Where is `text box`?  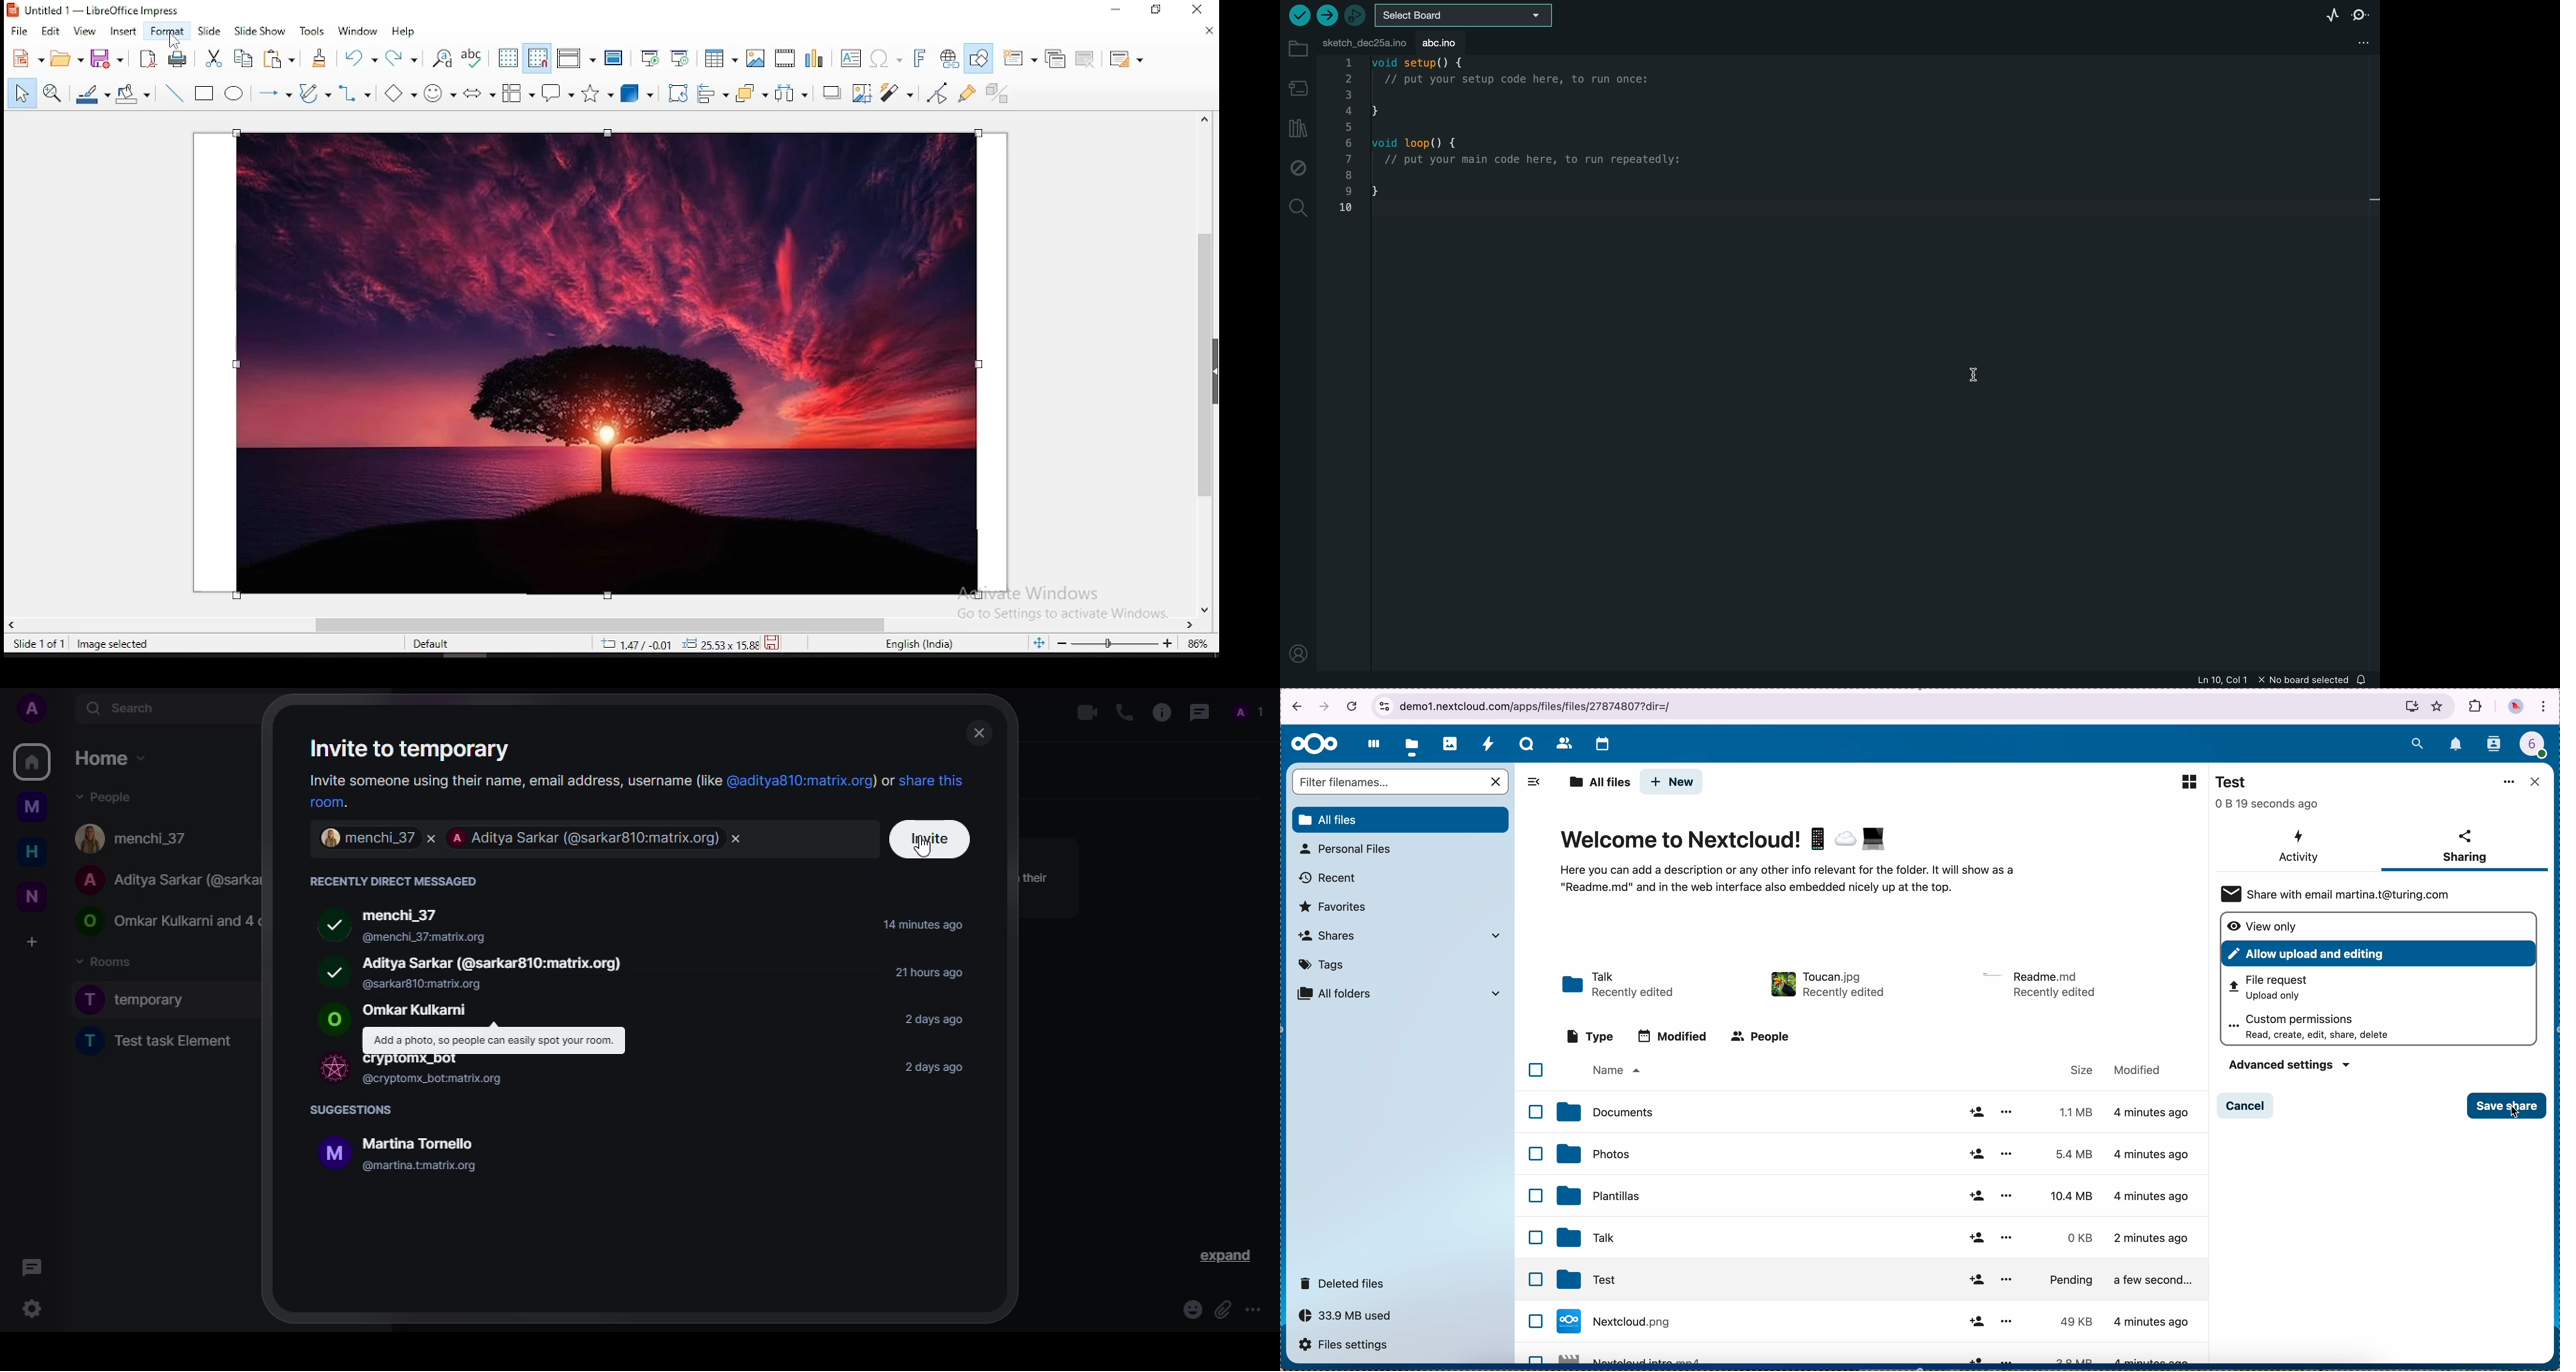 text box is located at coordinates (850, 58).